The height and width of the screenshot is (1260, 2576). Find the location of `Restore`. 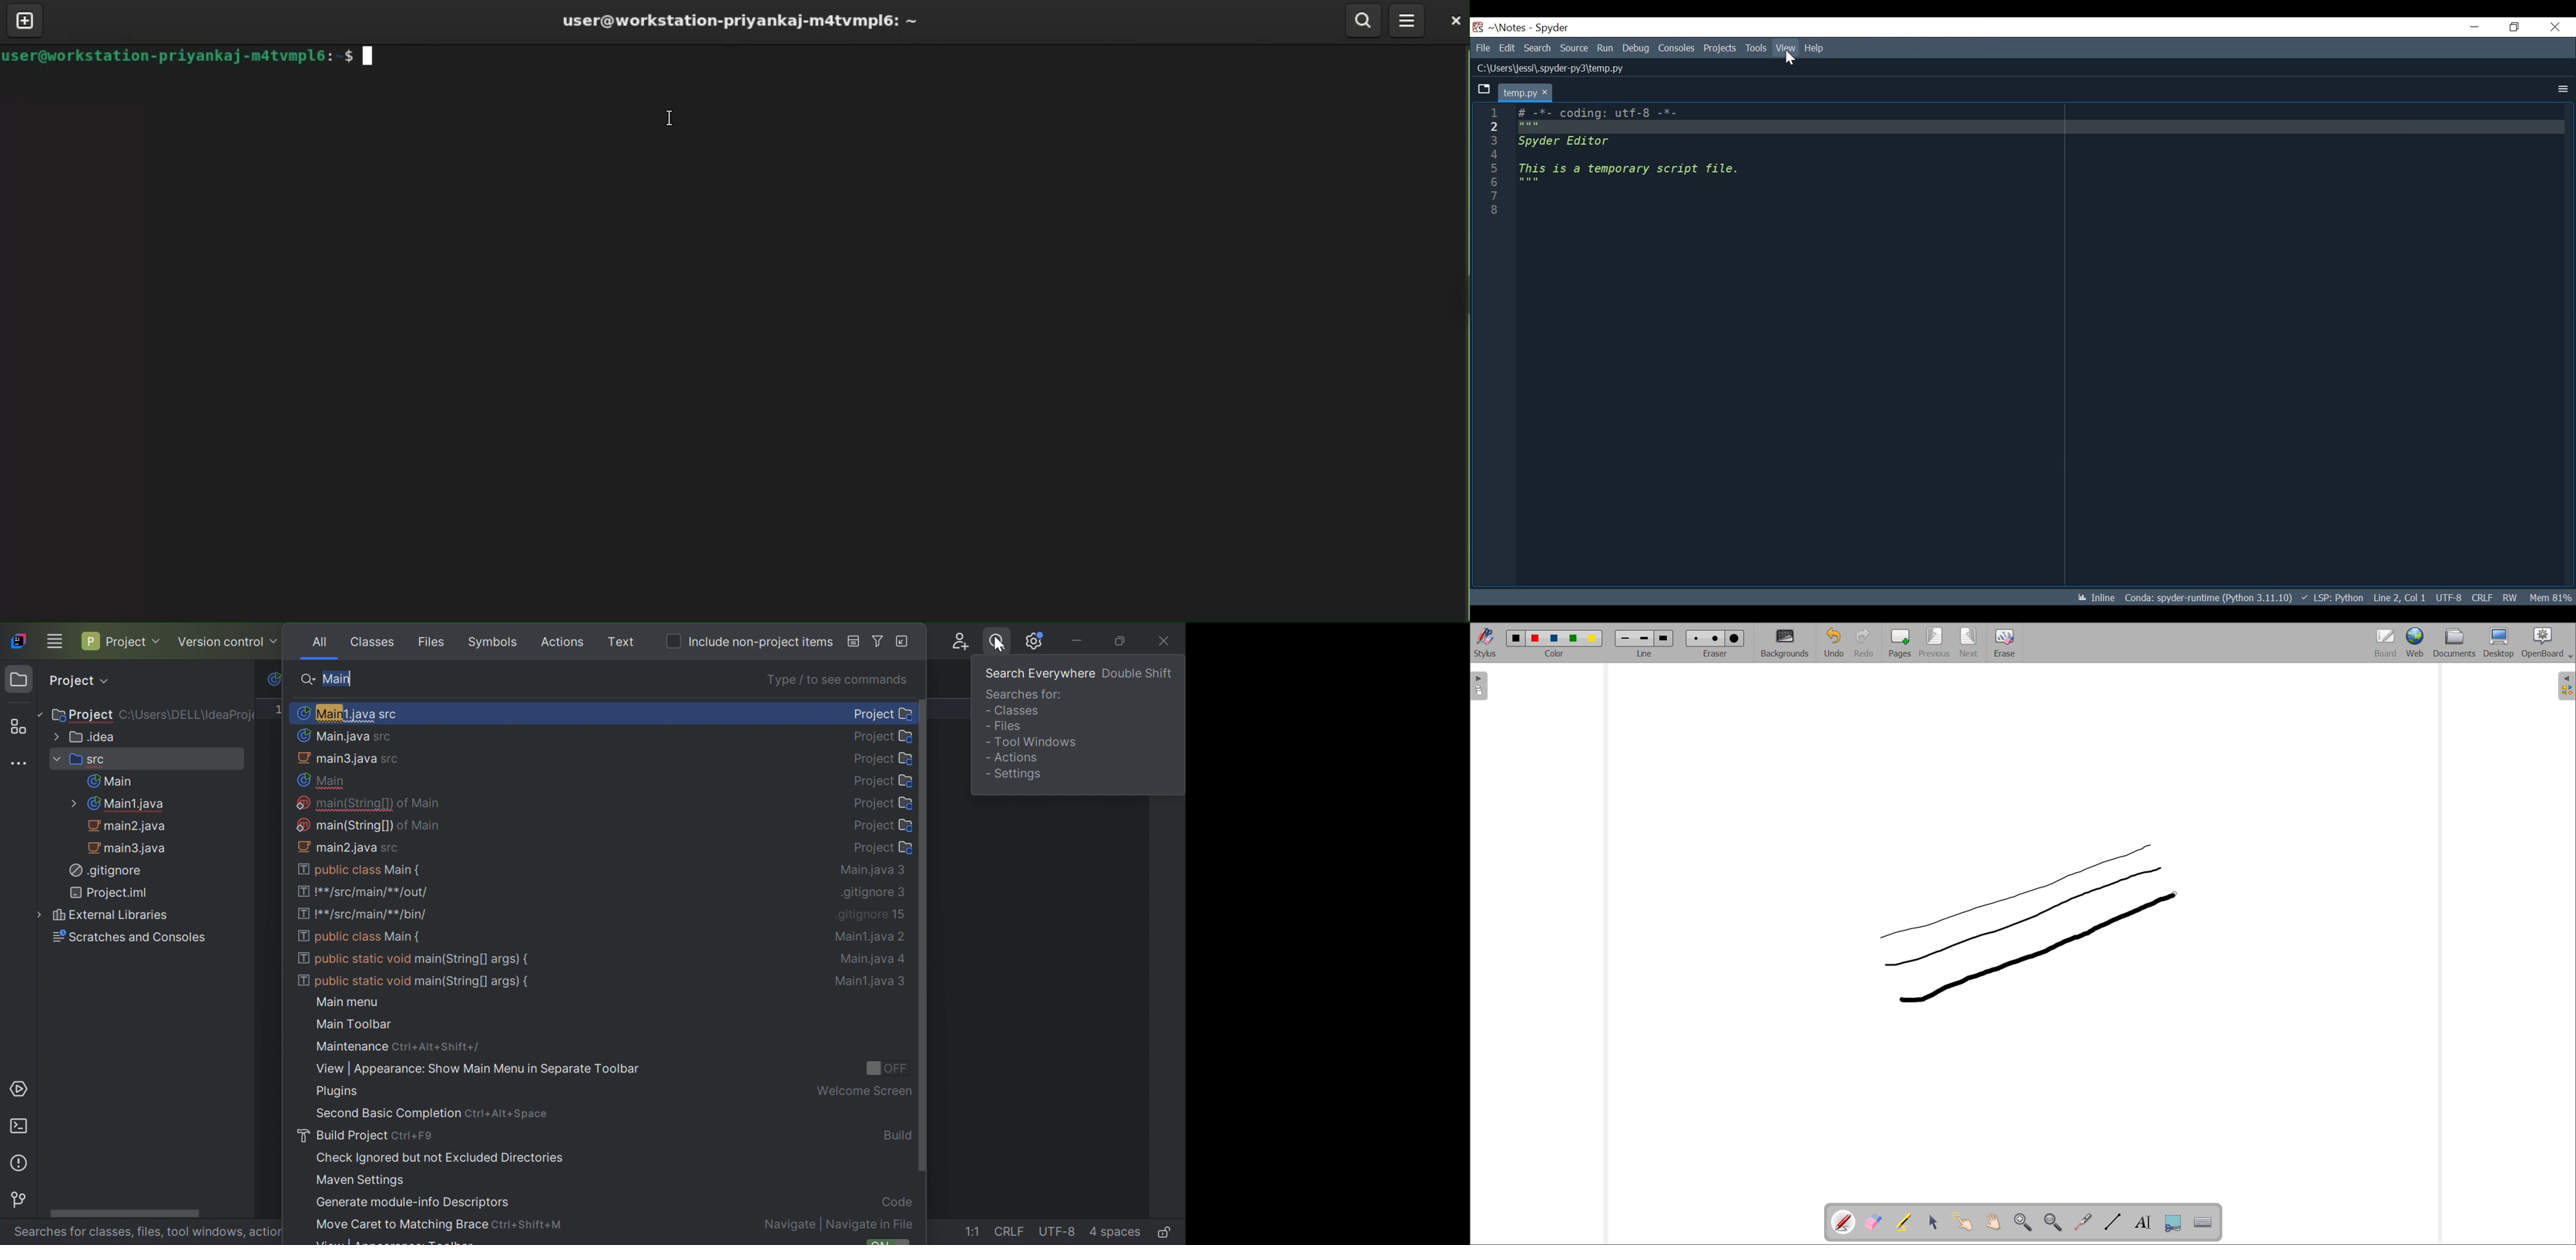

Restore is located at coordinates (2511, 28).